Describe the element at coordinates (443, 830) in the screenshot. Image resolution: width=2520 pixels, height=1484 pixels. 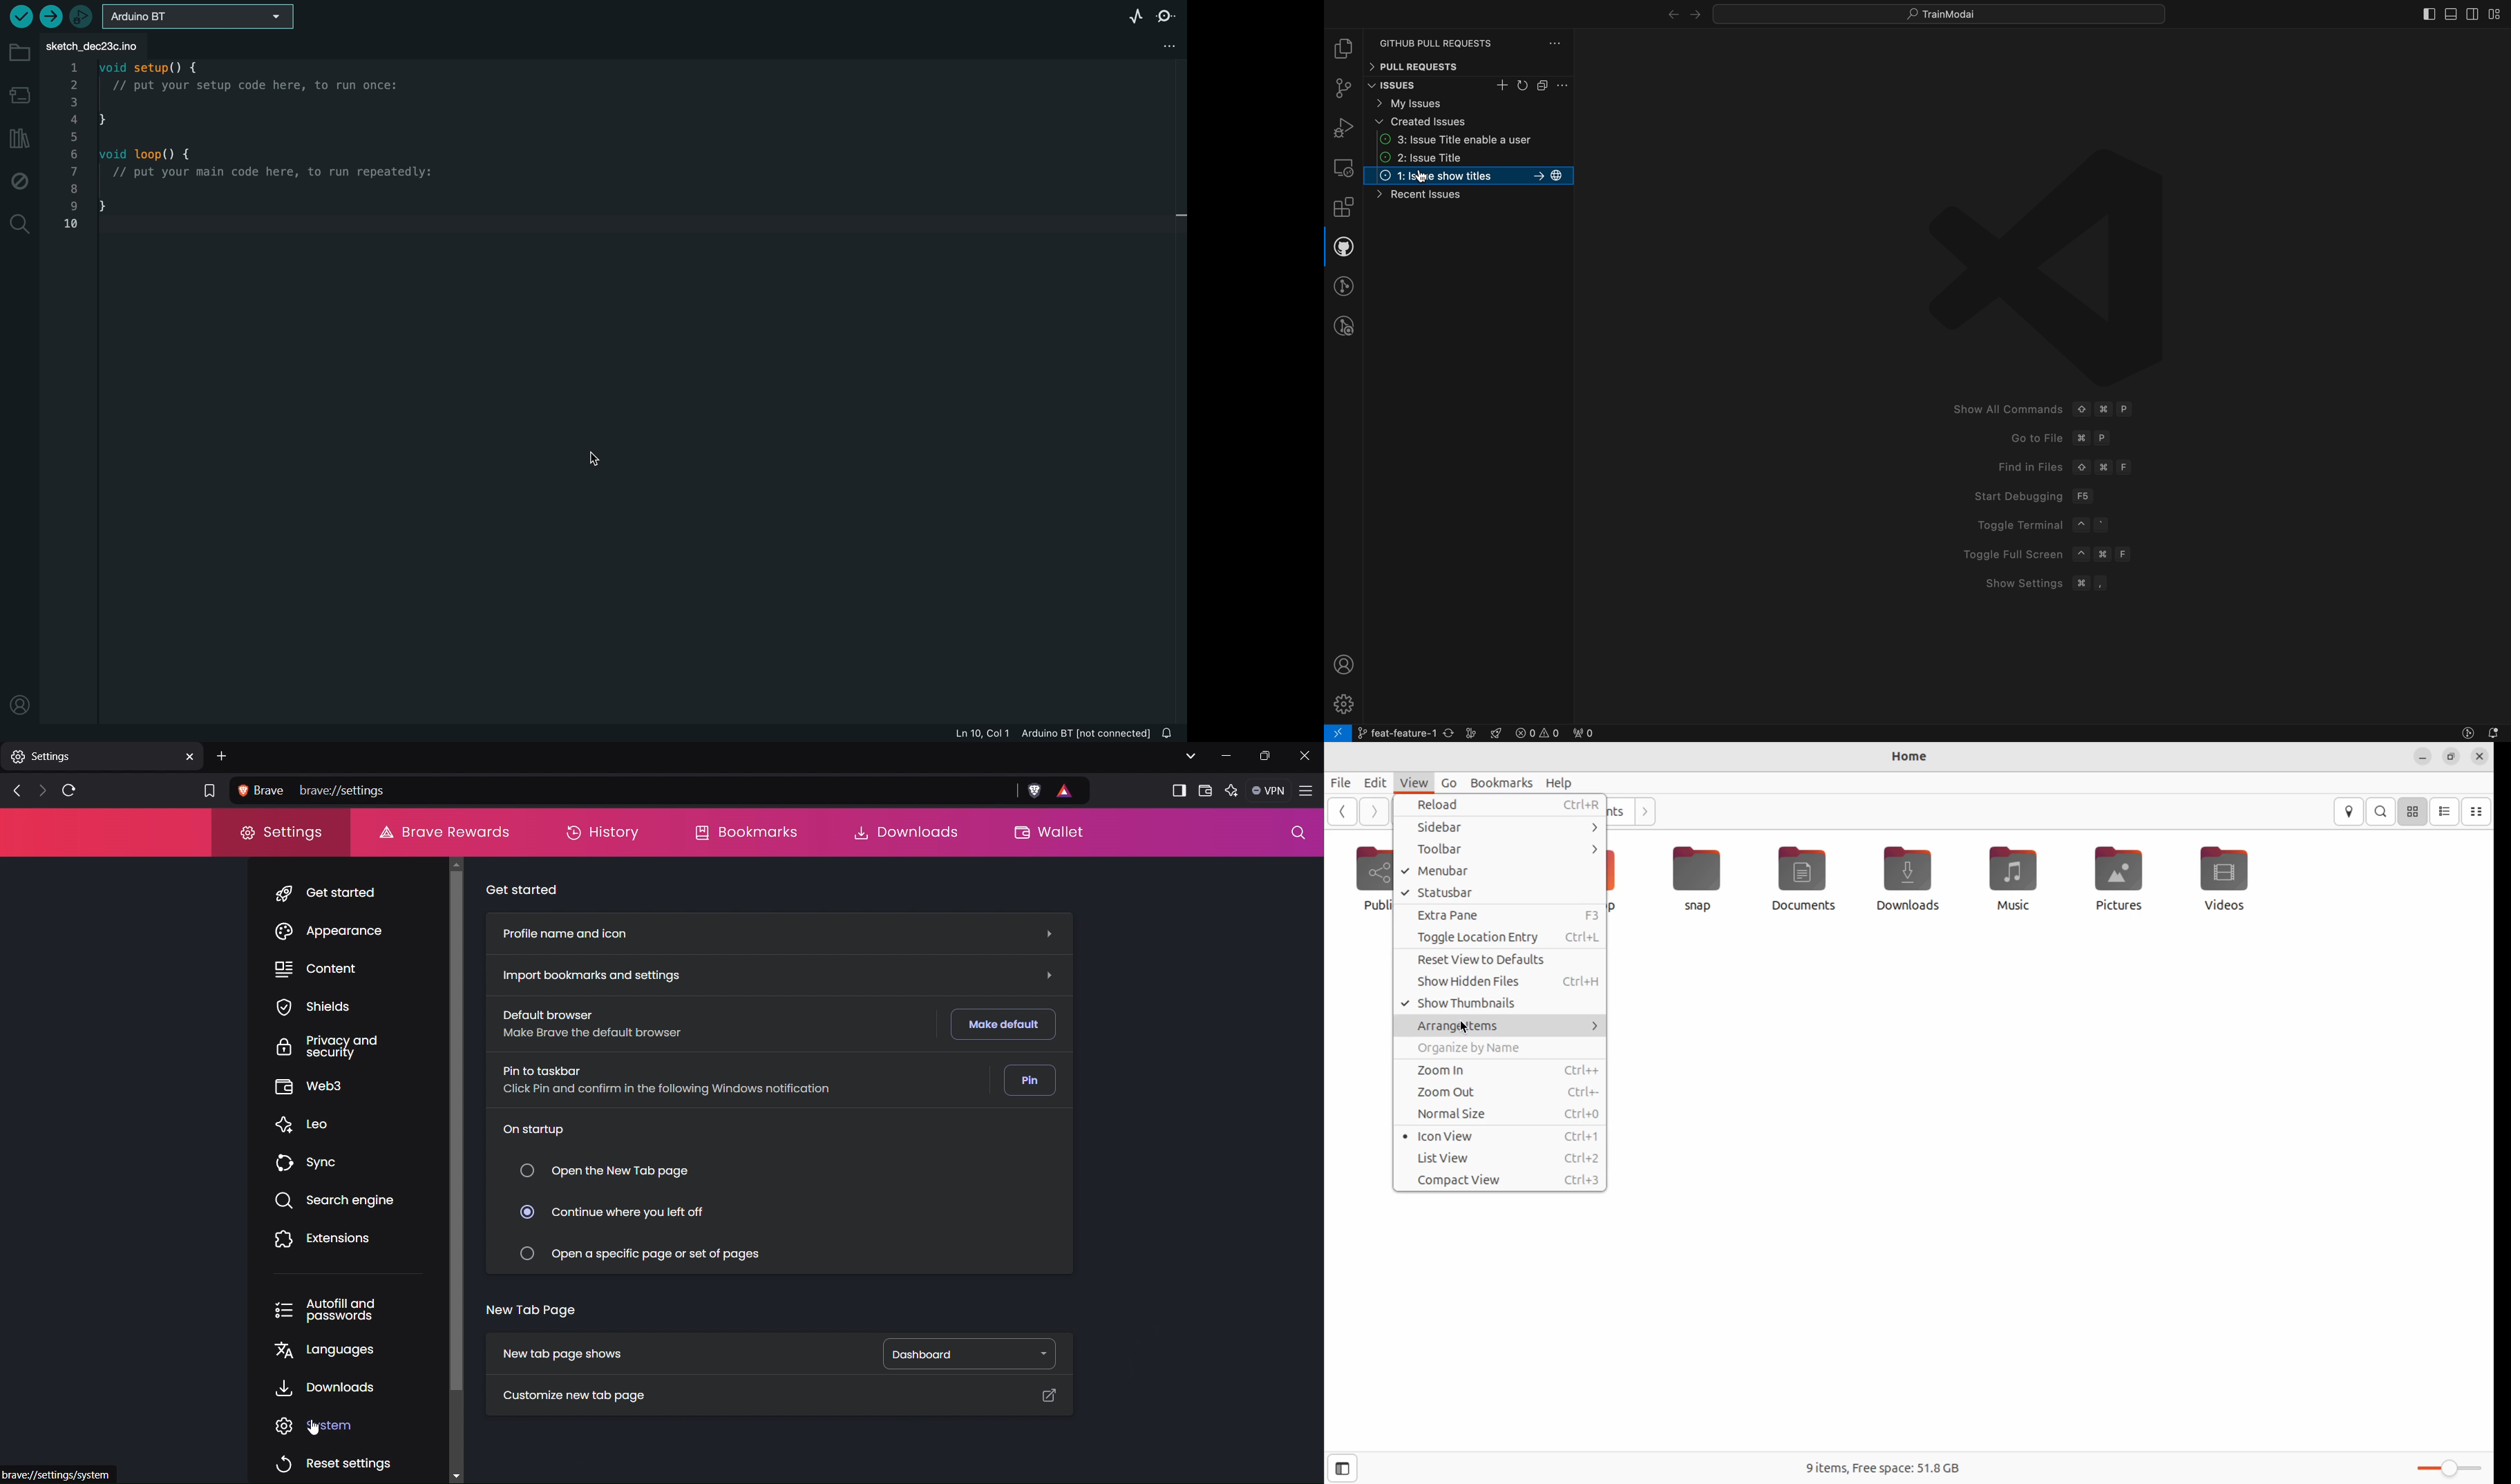
I see `Brave Rewards` at that location.